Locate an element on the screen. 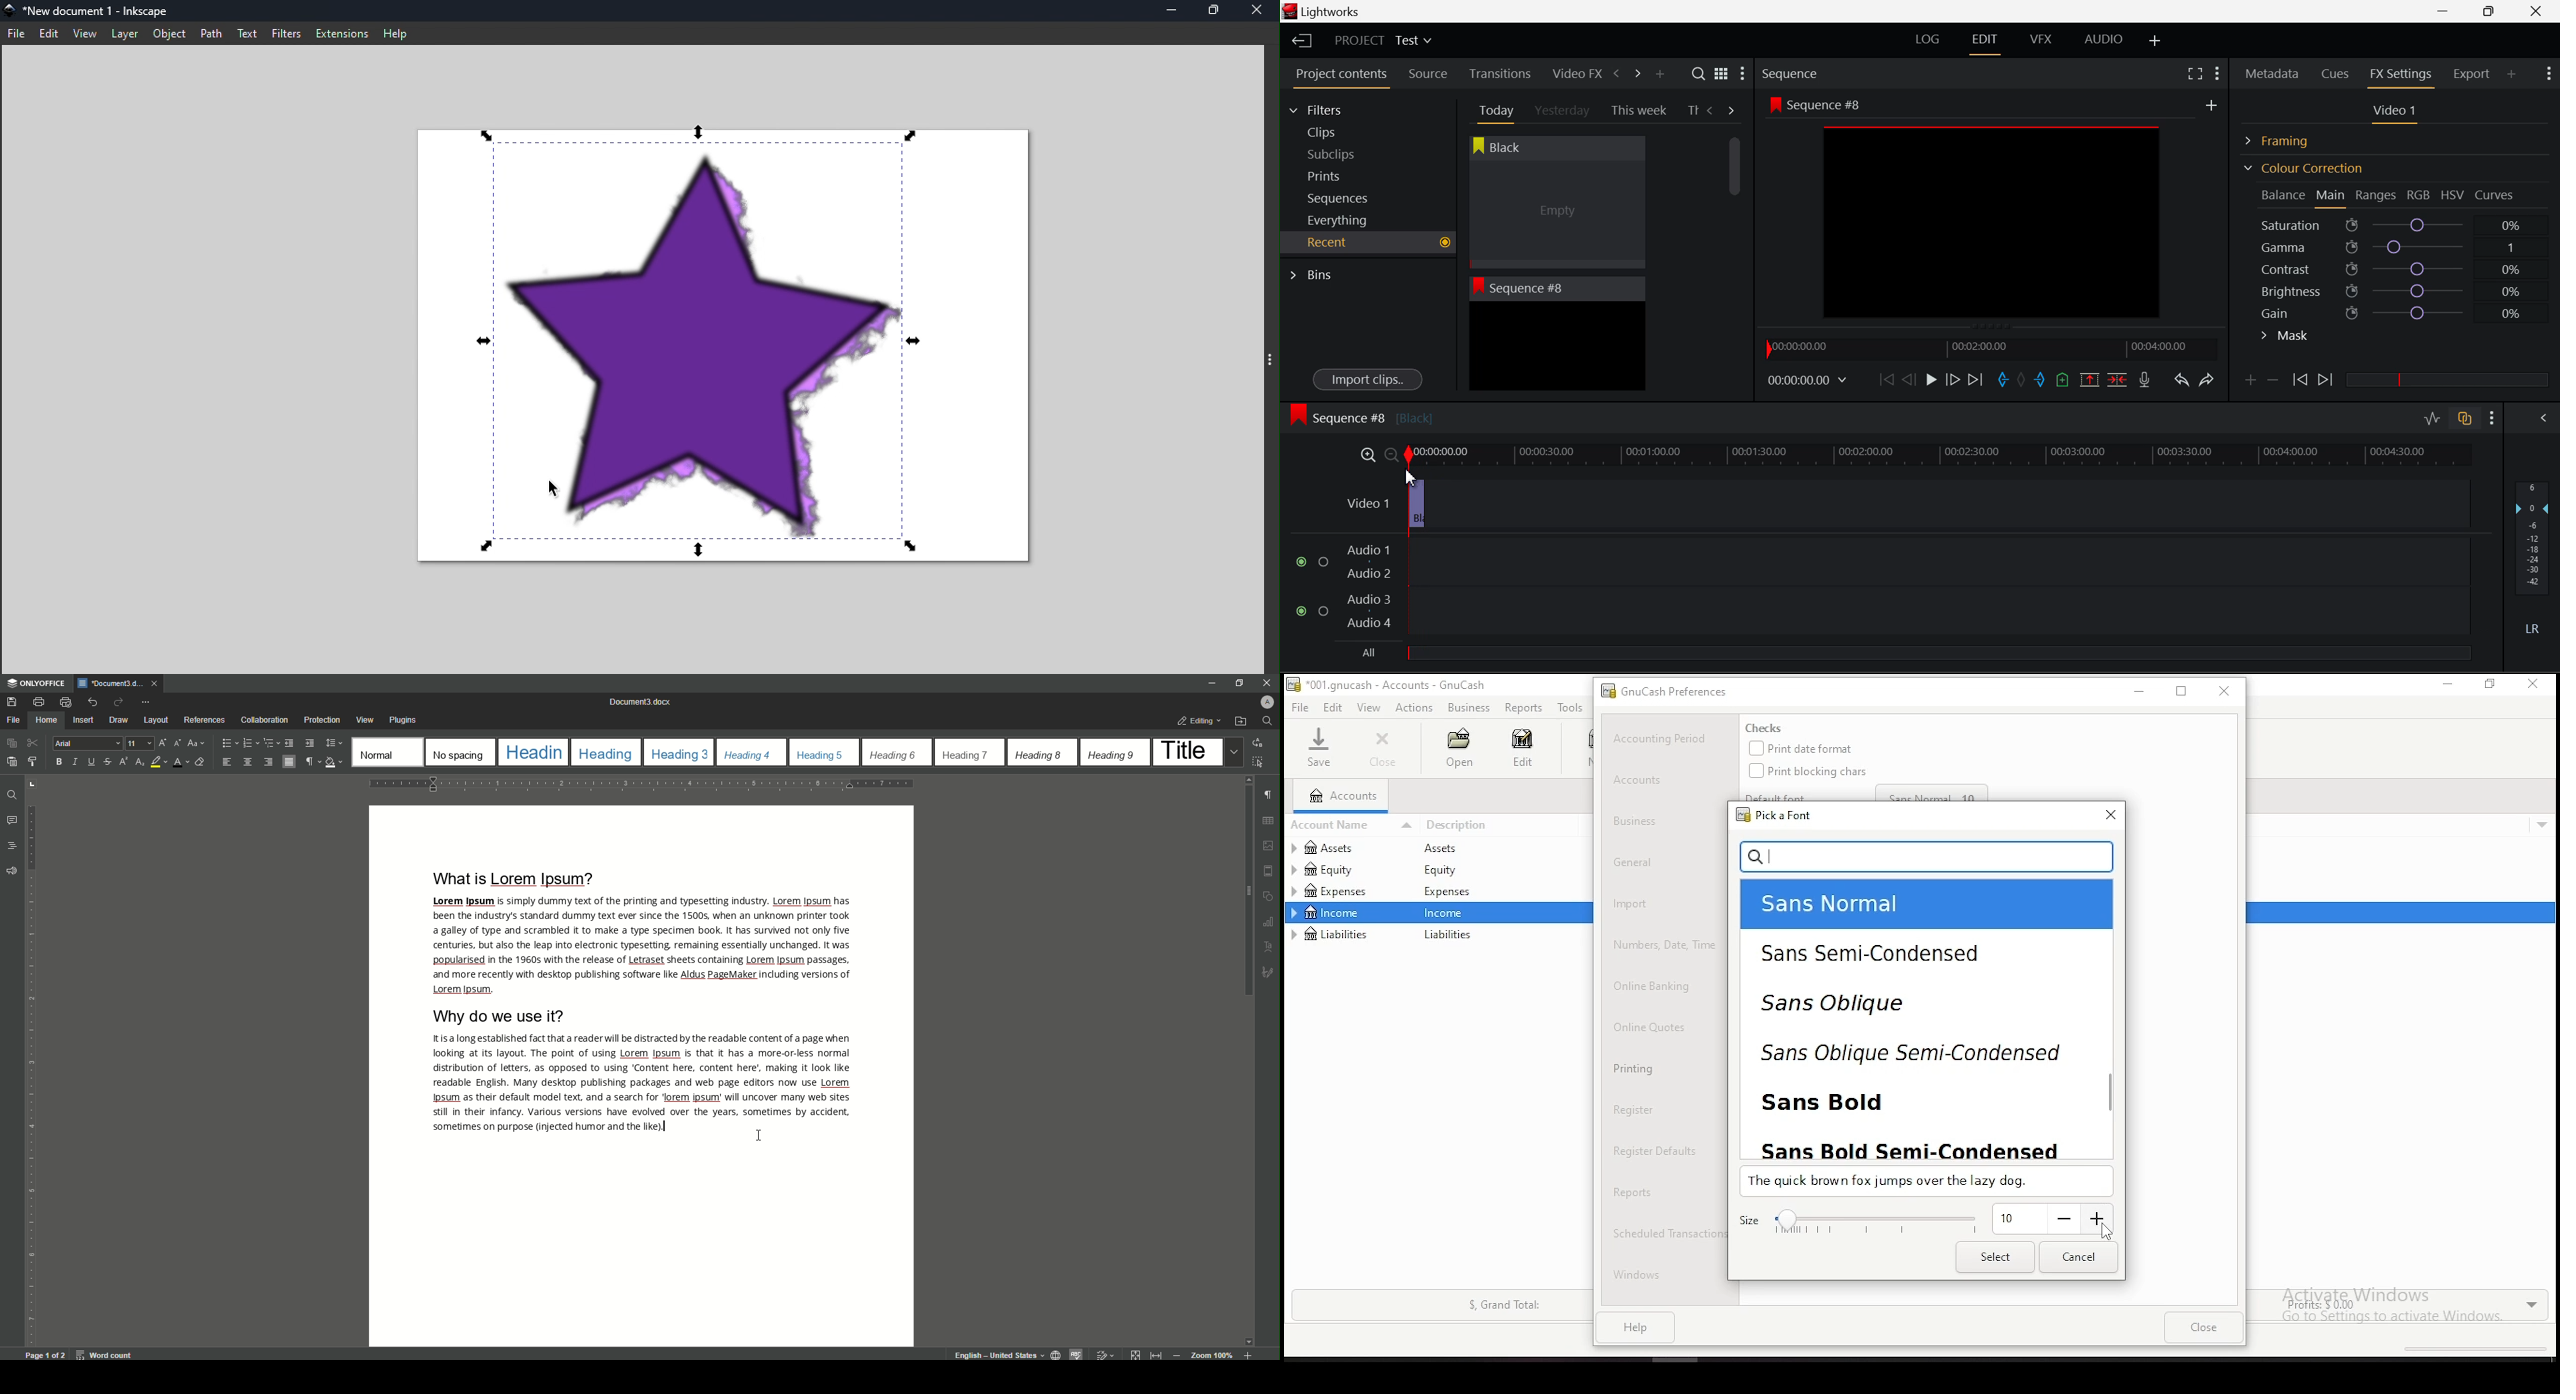  Text is located at coordinates (249, 33).